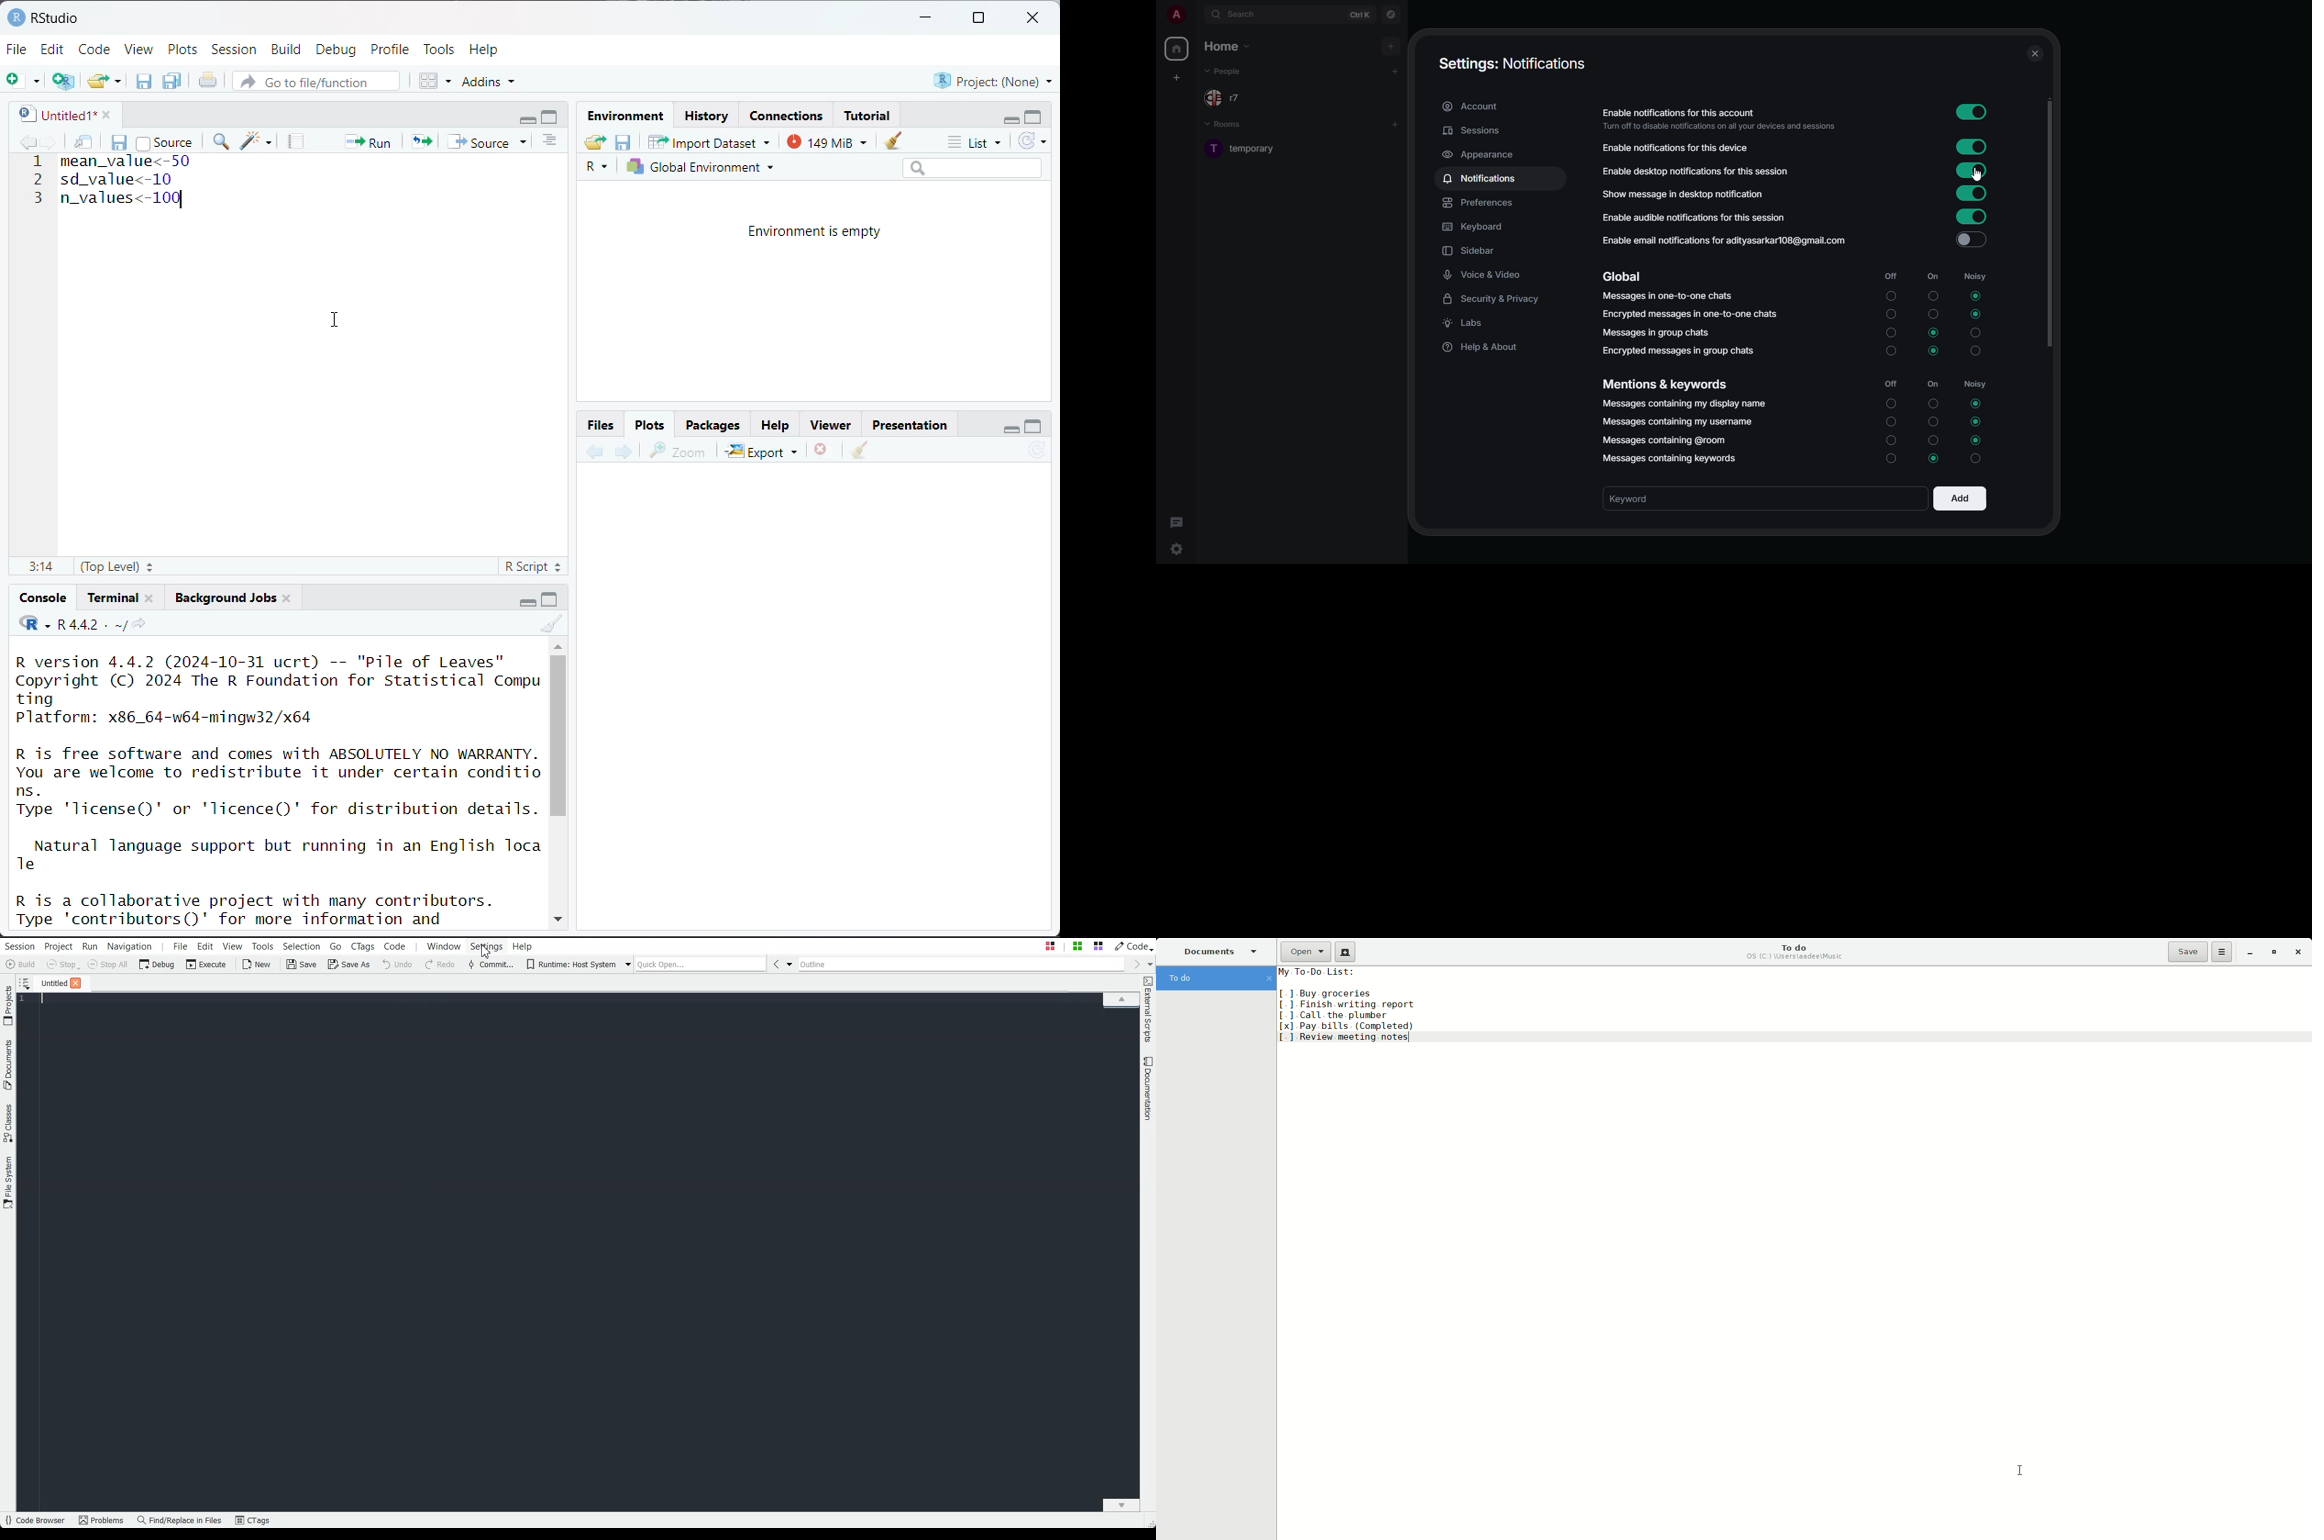 This screenshot has width=2324, height=1540. I want to click on View, so click(140, 50).